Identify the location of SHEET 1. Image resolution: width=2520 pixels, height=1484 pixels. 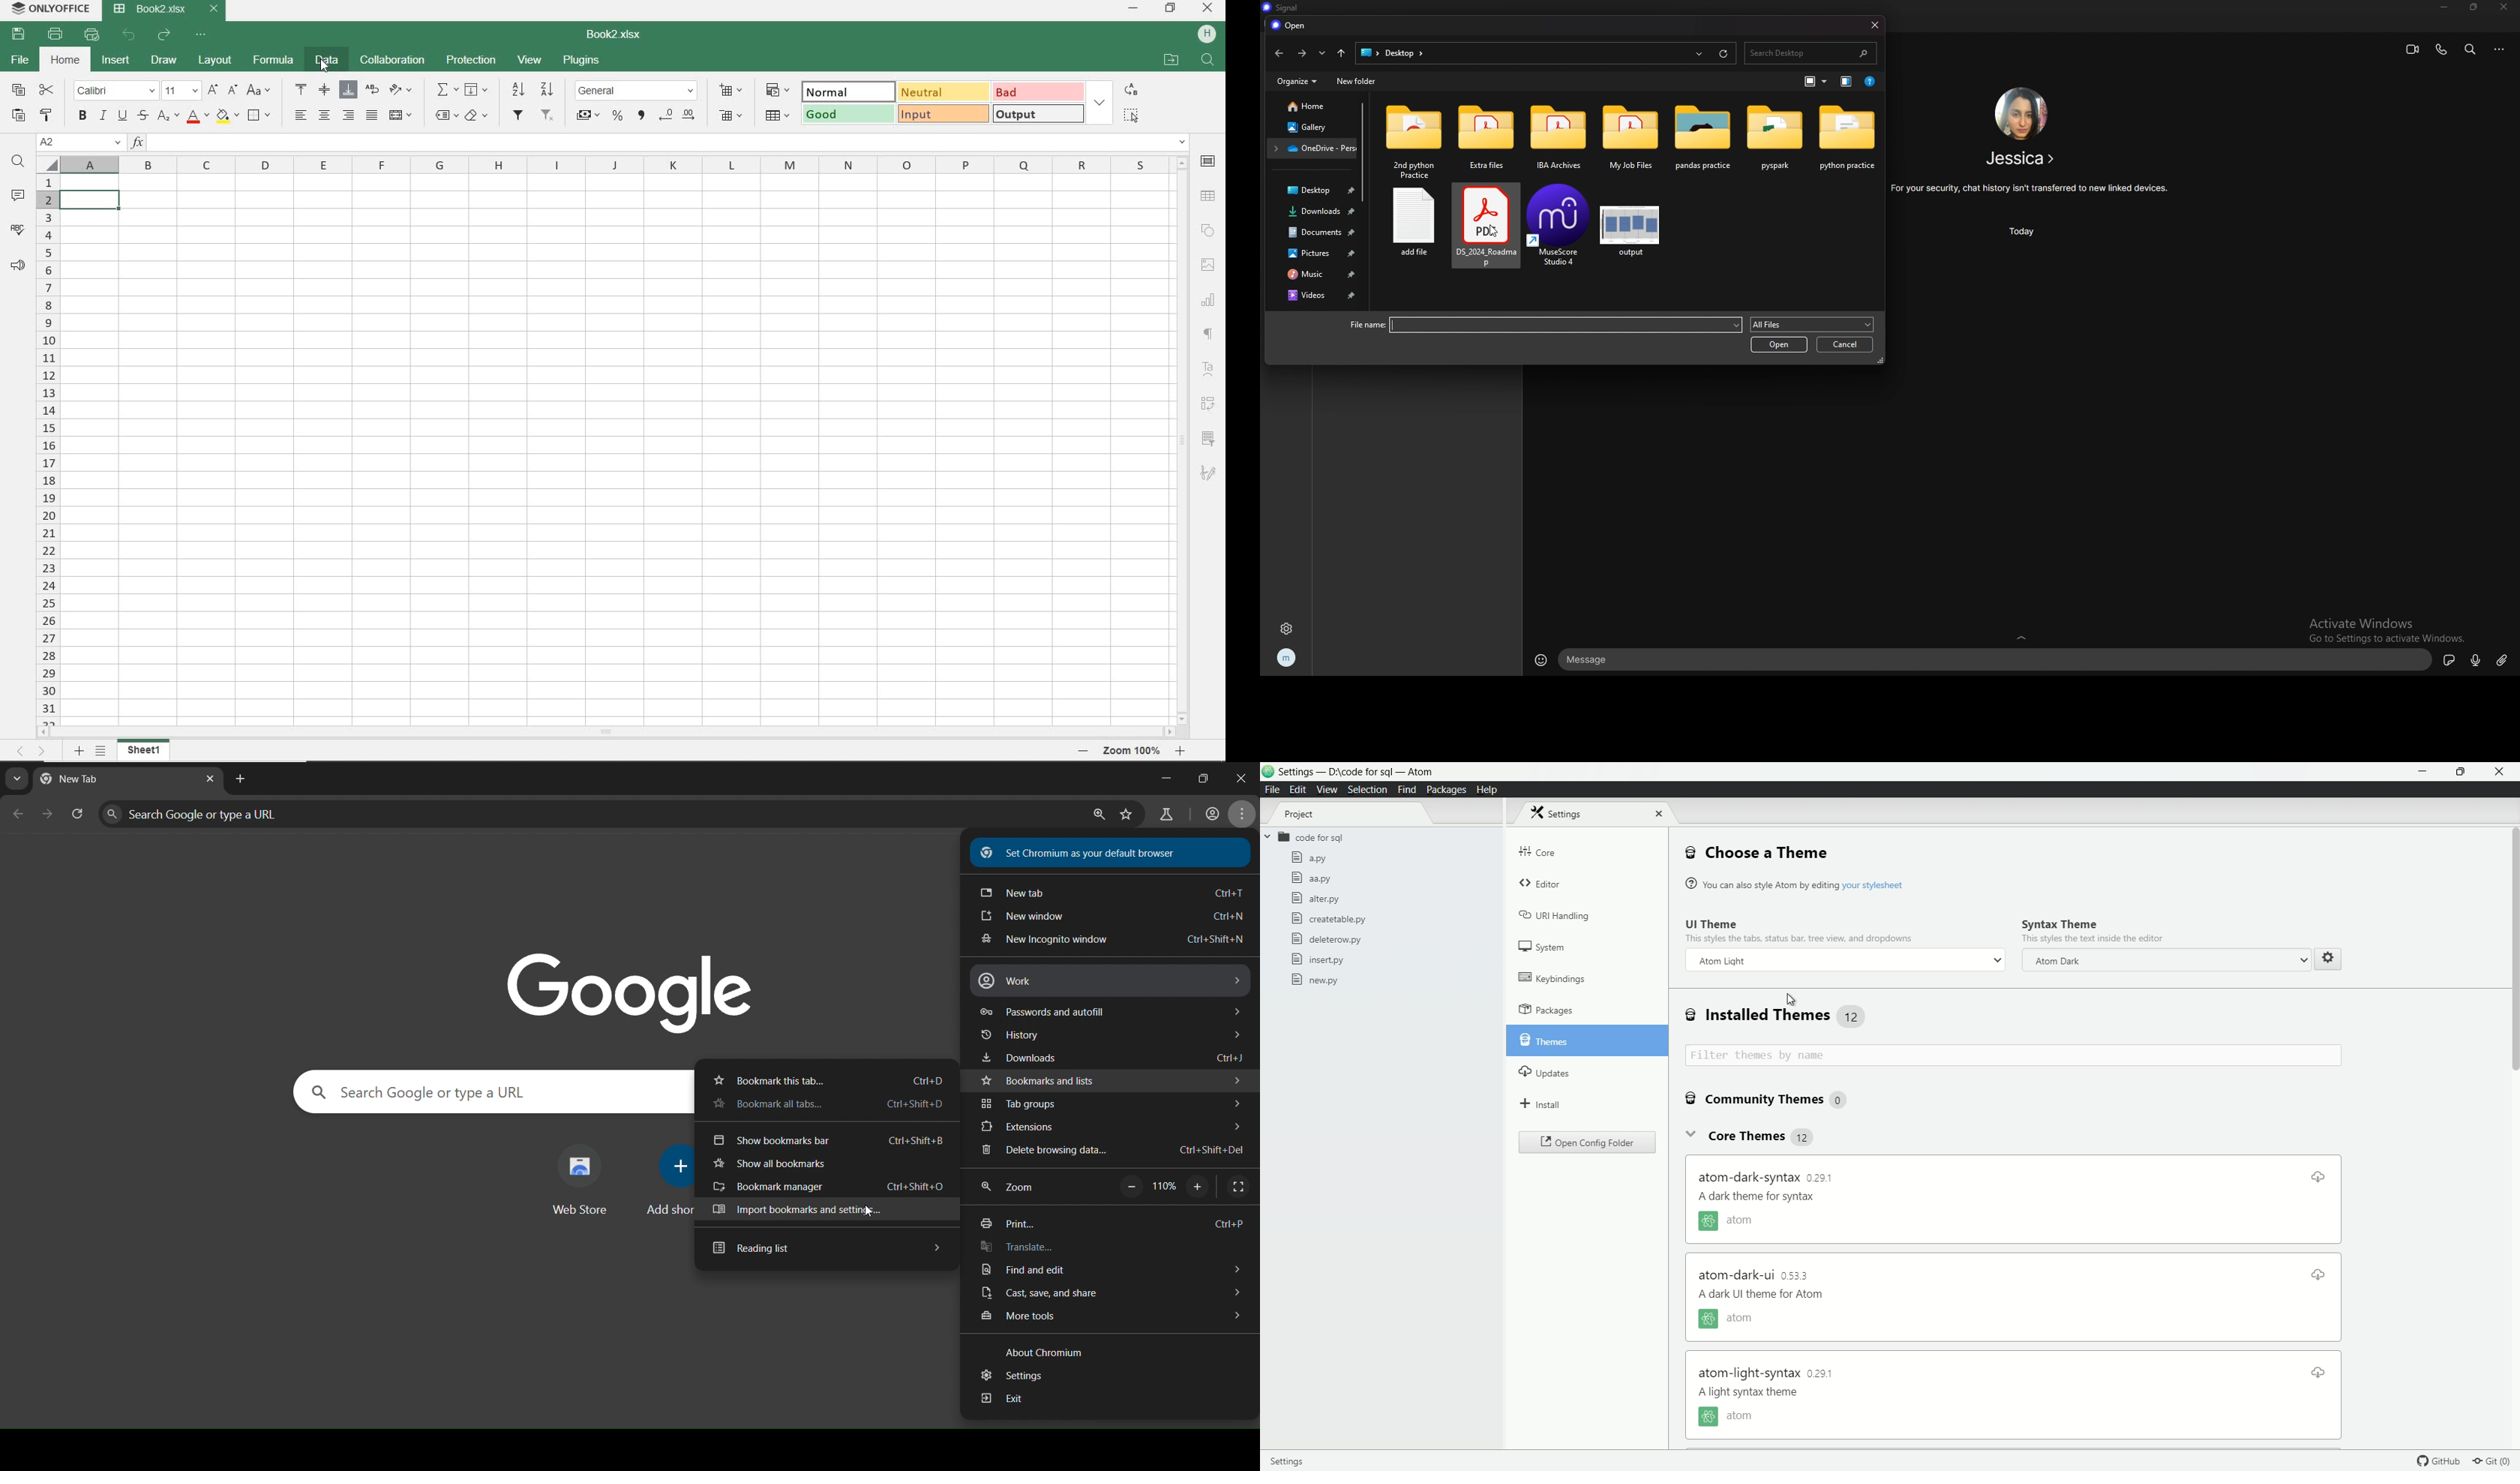
(145, 750).